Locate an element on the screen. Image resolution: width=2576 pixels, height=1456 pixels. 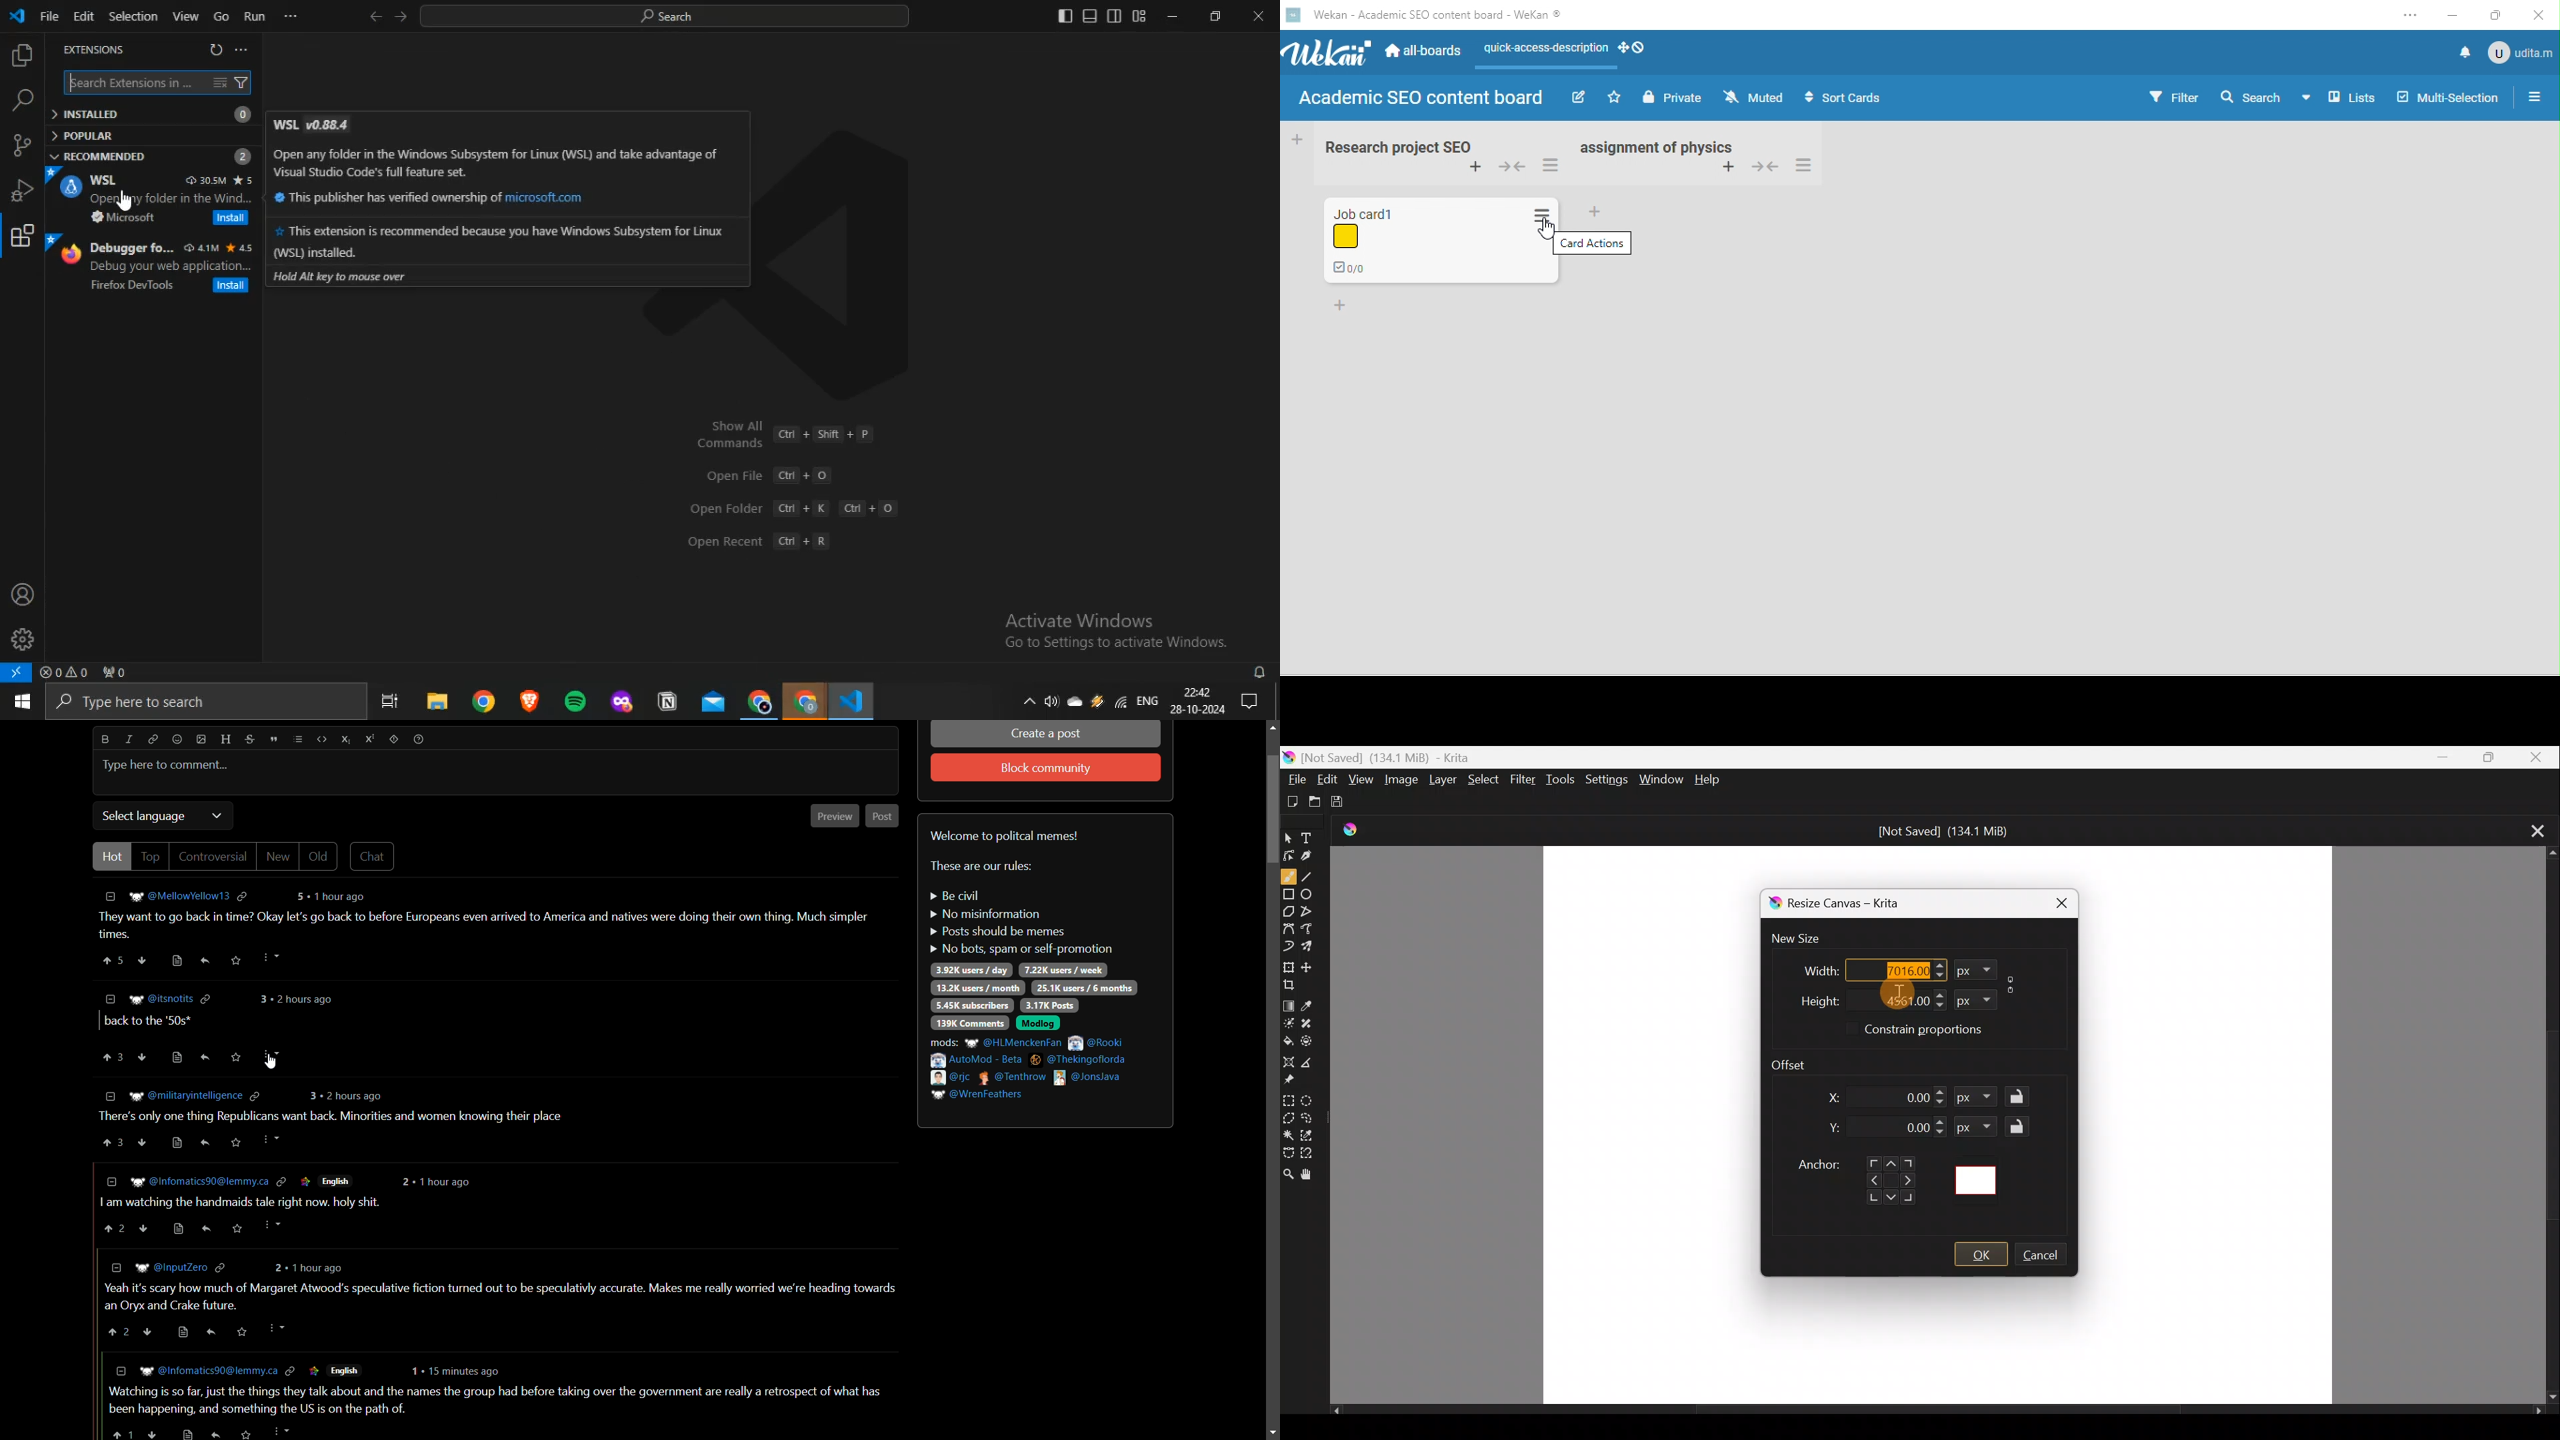
file explorer is located at coordinates (438, 700).